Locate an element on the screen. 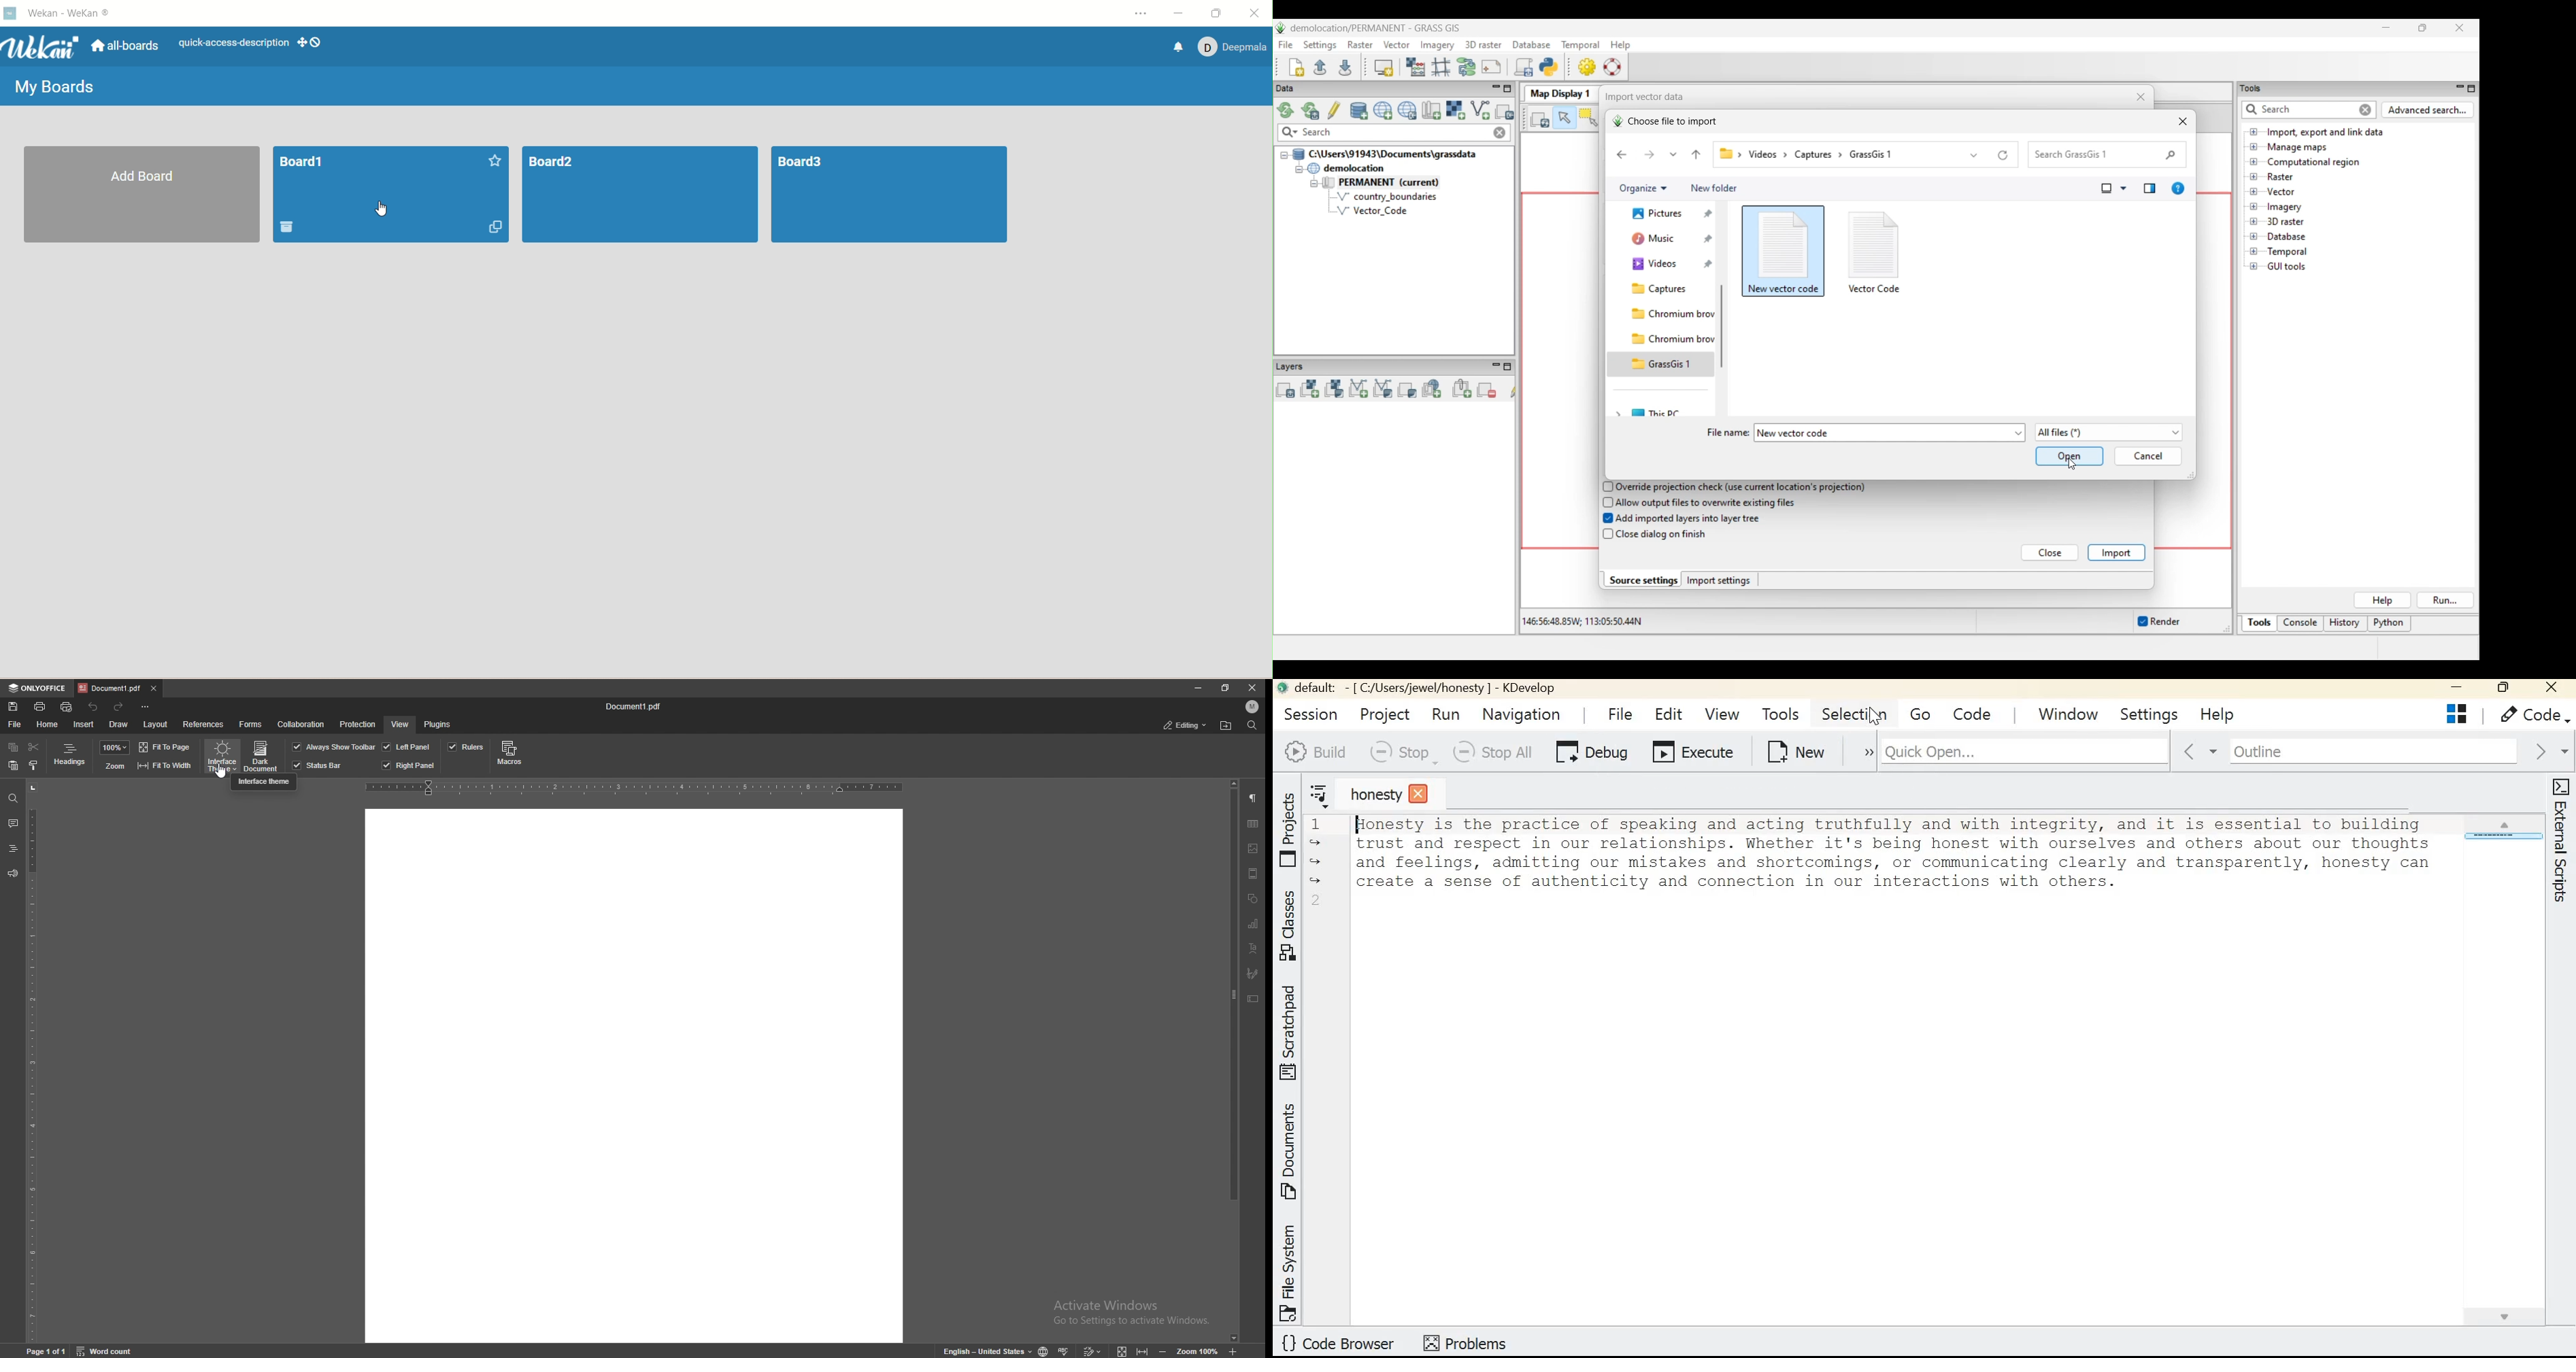 Image resolution: width=2576 pixels, height=1372 pixels. zoom out is located at coordinates (1163, 1351).